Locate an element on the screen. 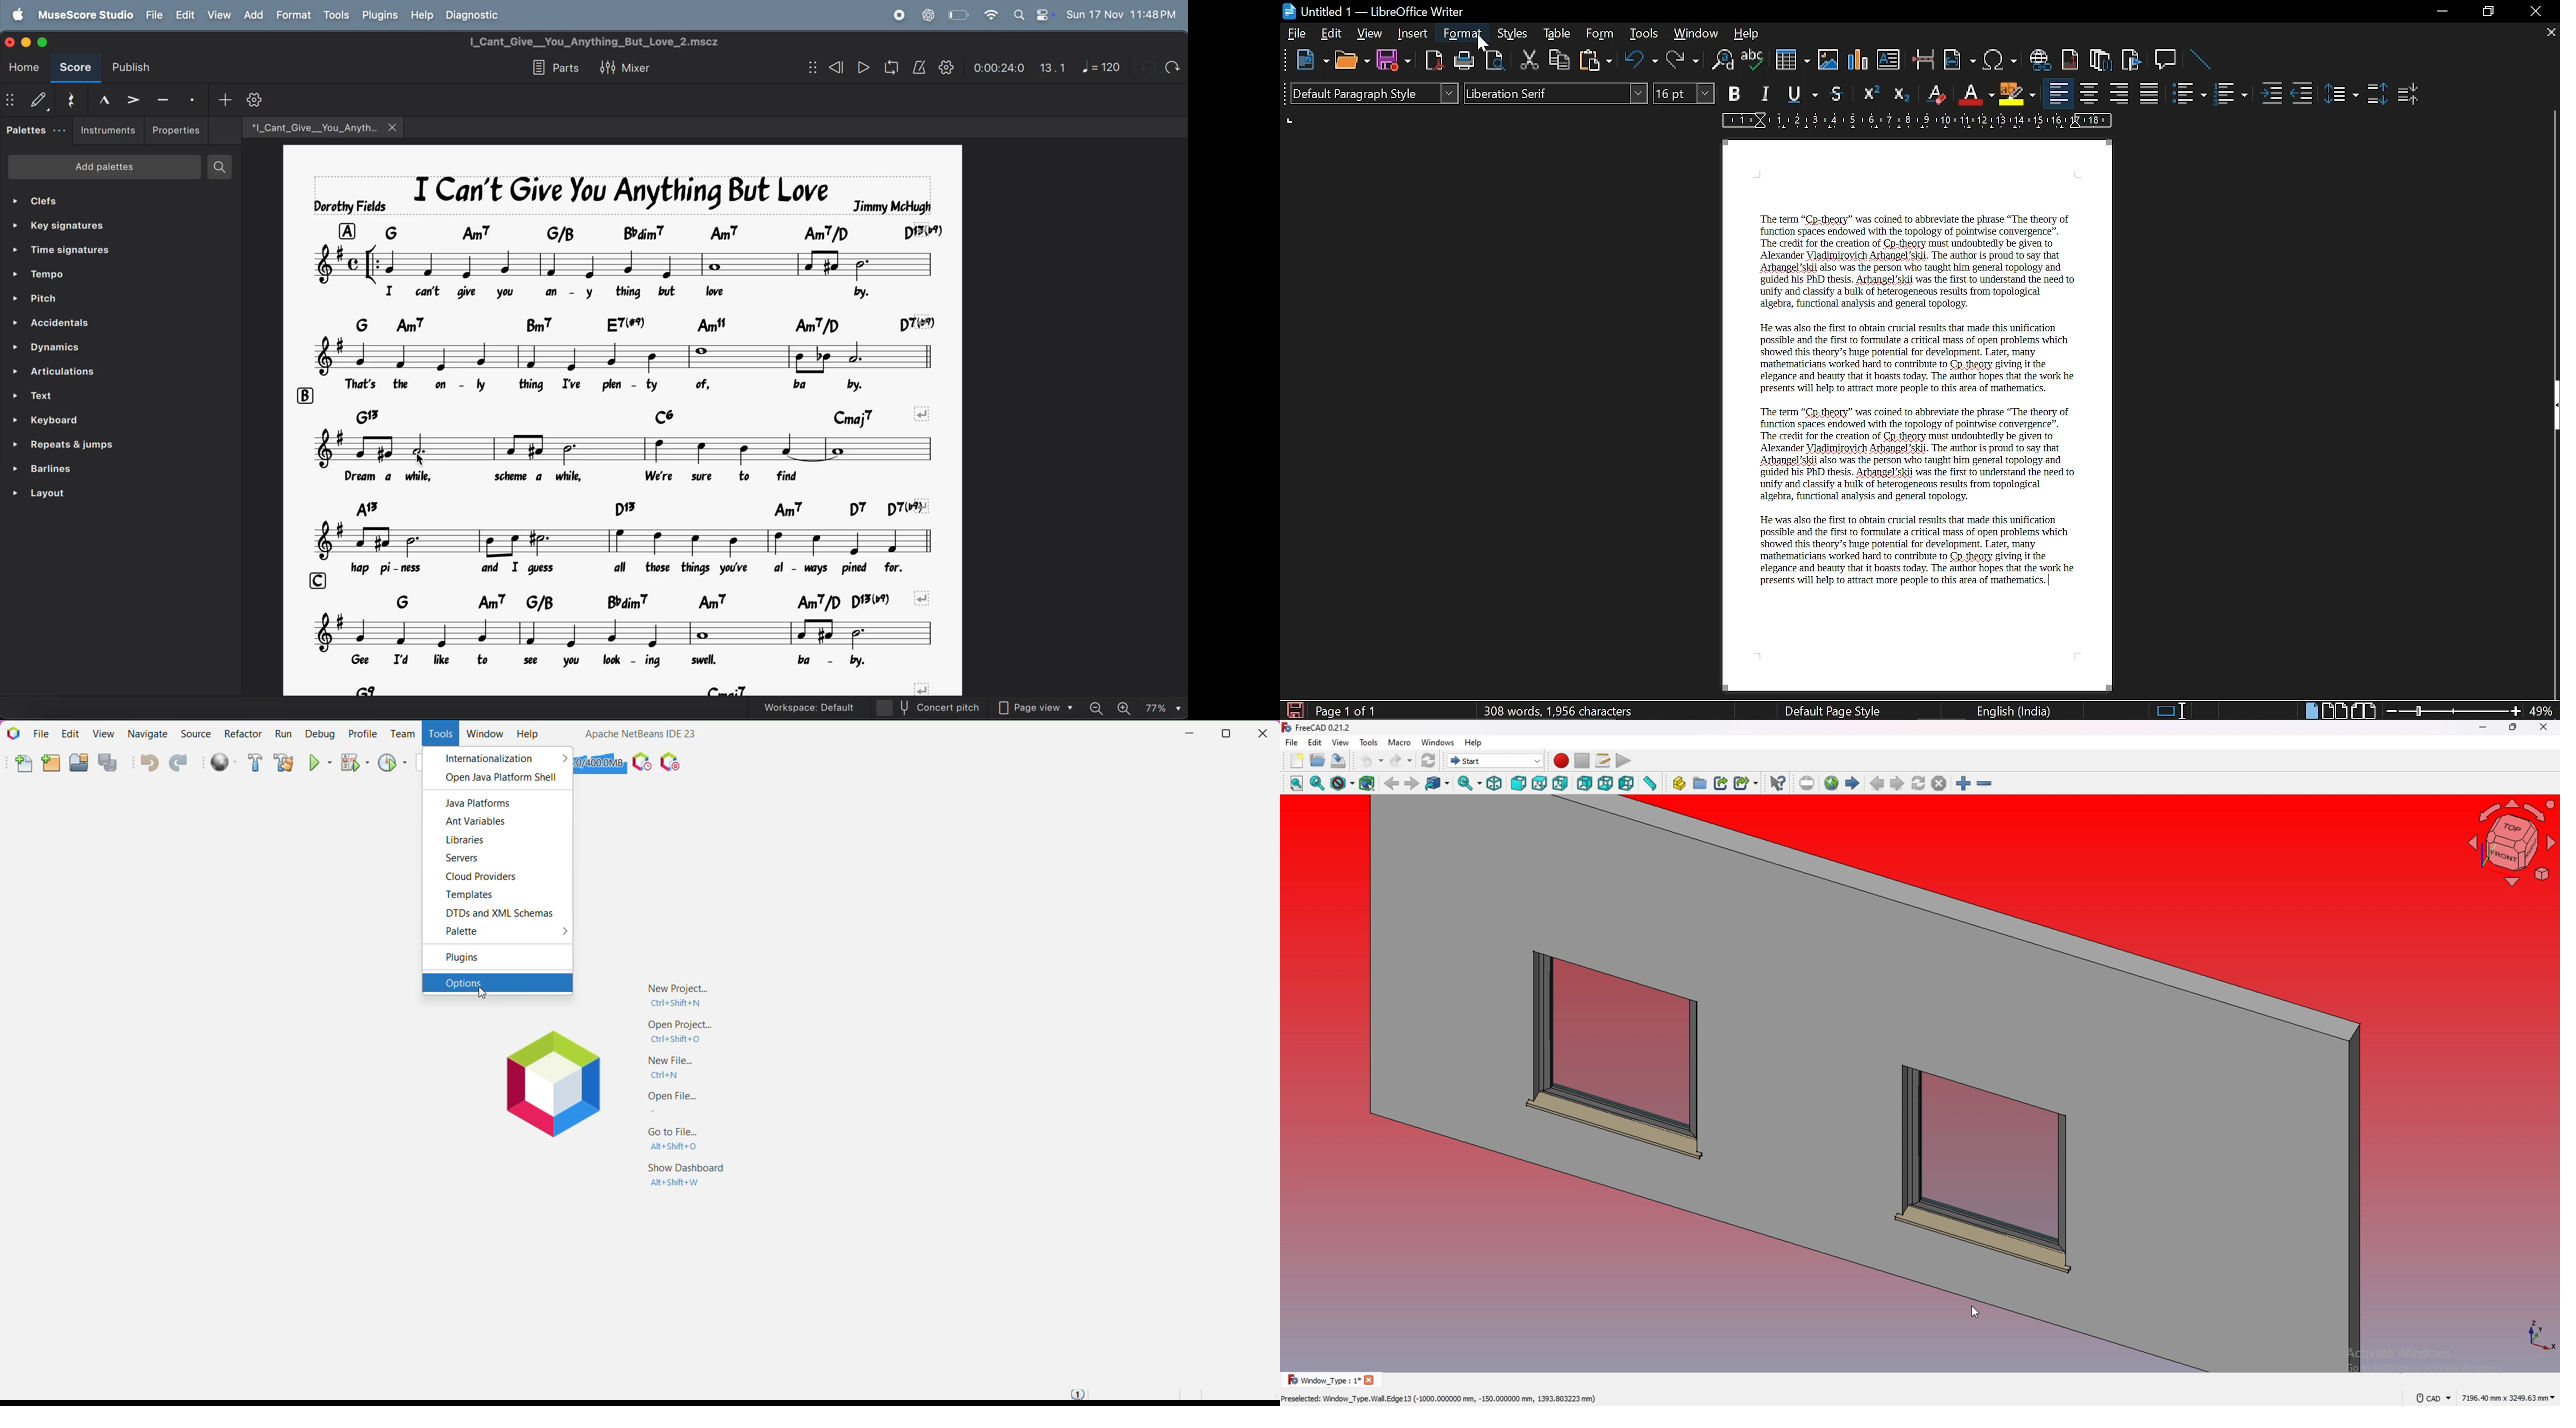 The image size is (2576, 1428). new background color is located at coordinates (1833, 1087).